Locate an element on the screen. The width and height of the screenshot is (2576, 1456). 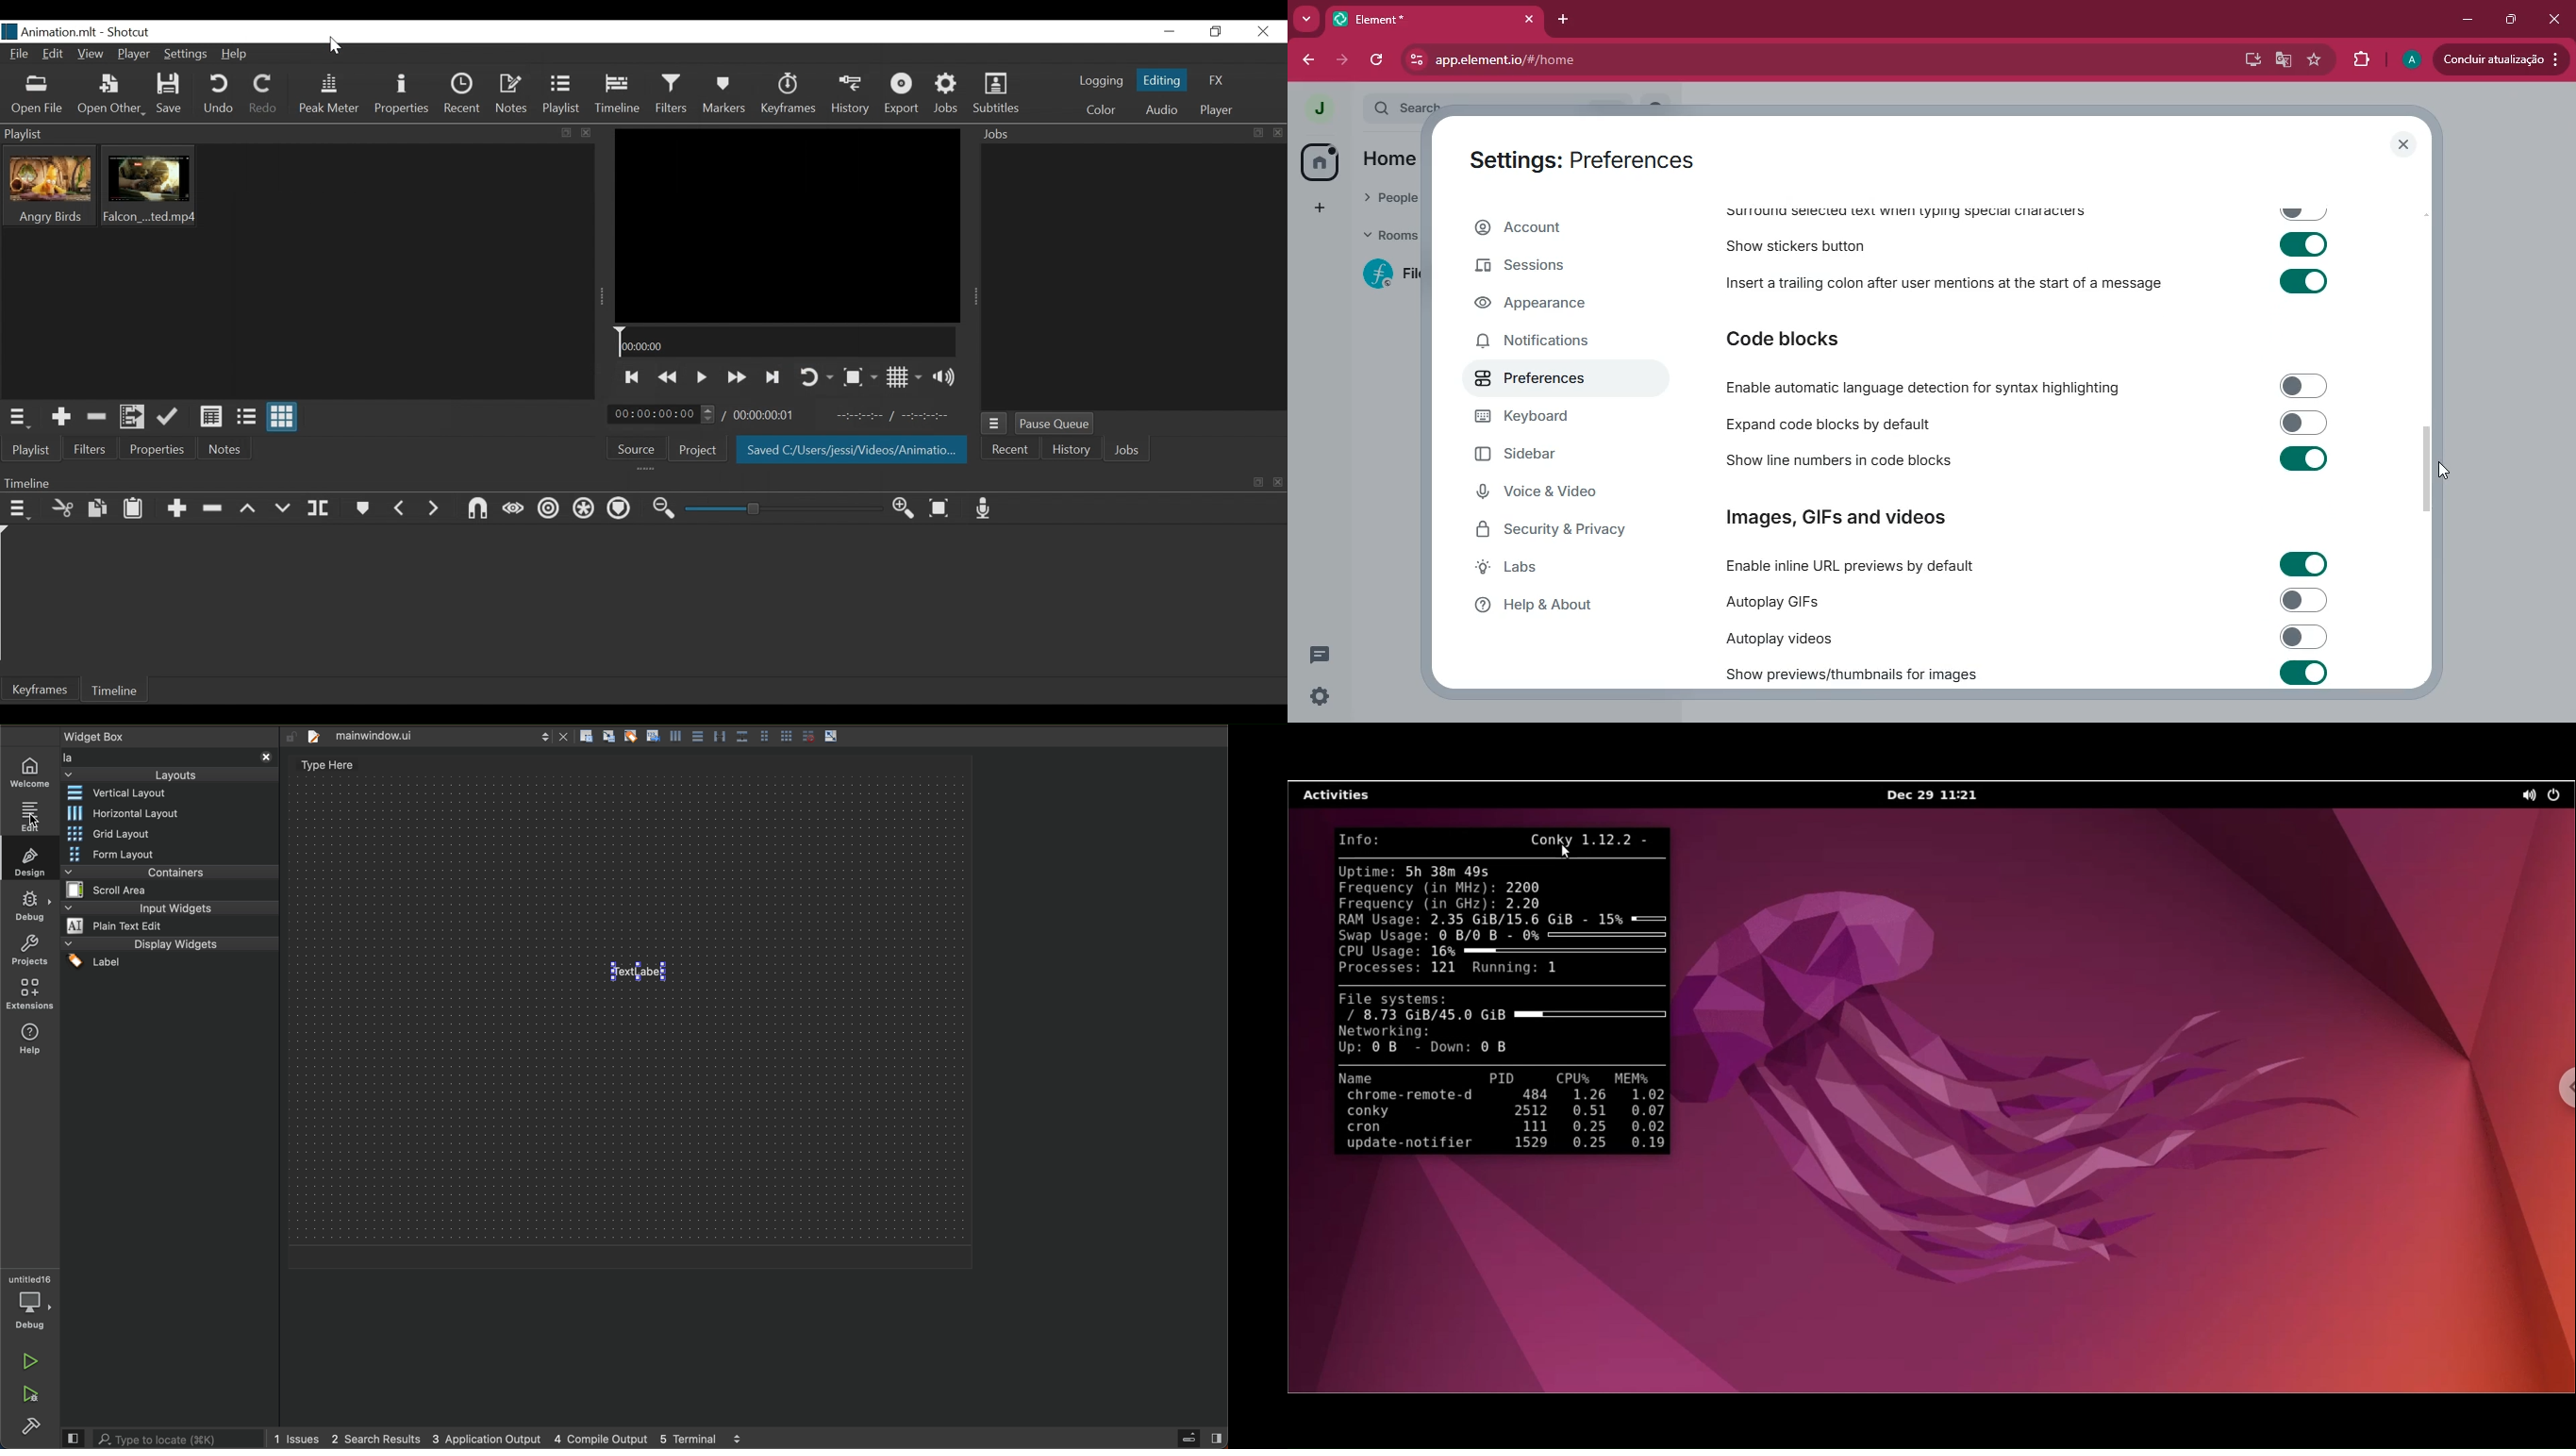
Cut is located at coordinates (63, 508).